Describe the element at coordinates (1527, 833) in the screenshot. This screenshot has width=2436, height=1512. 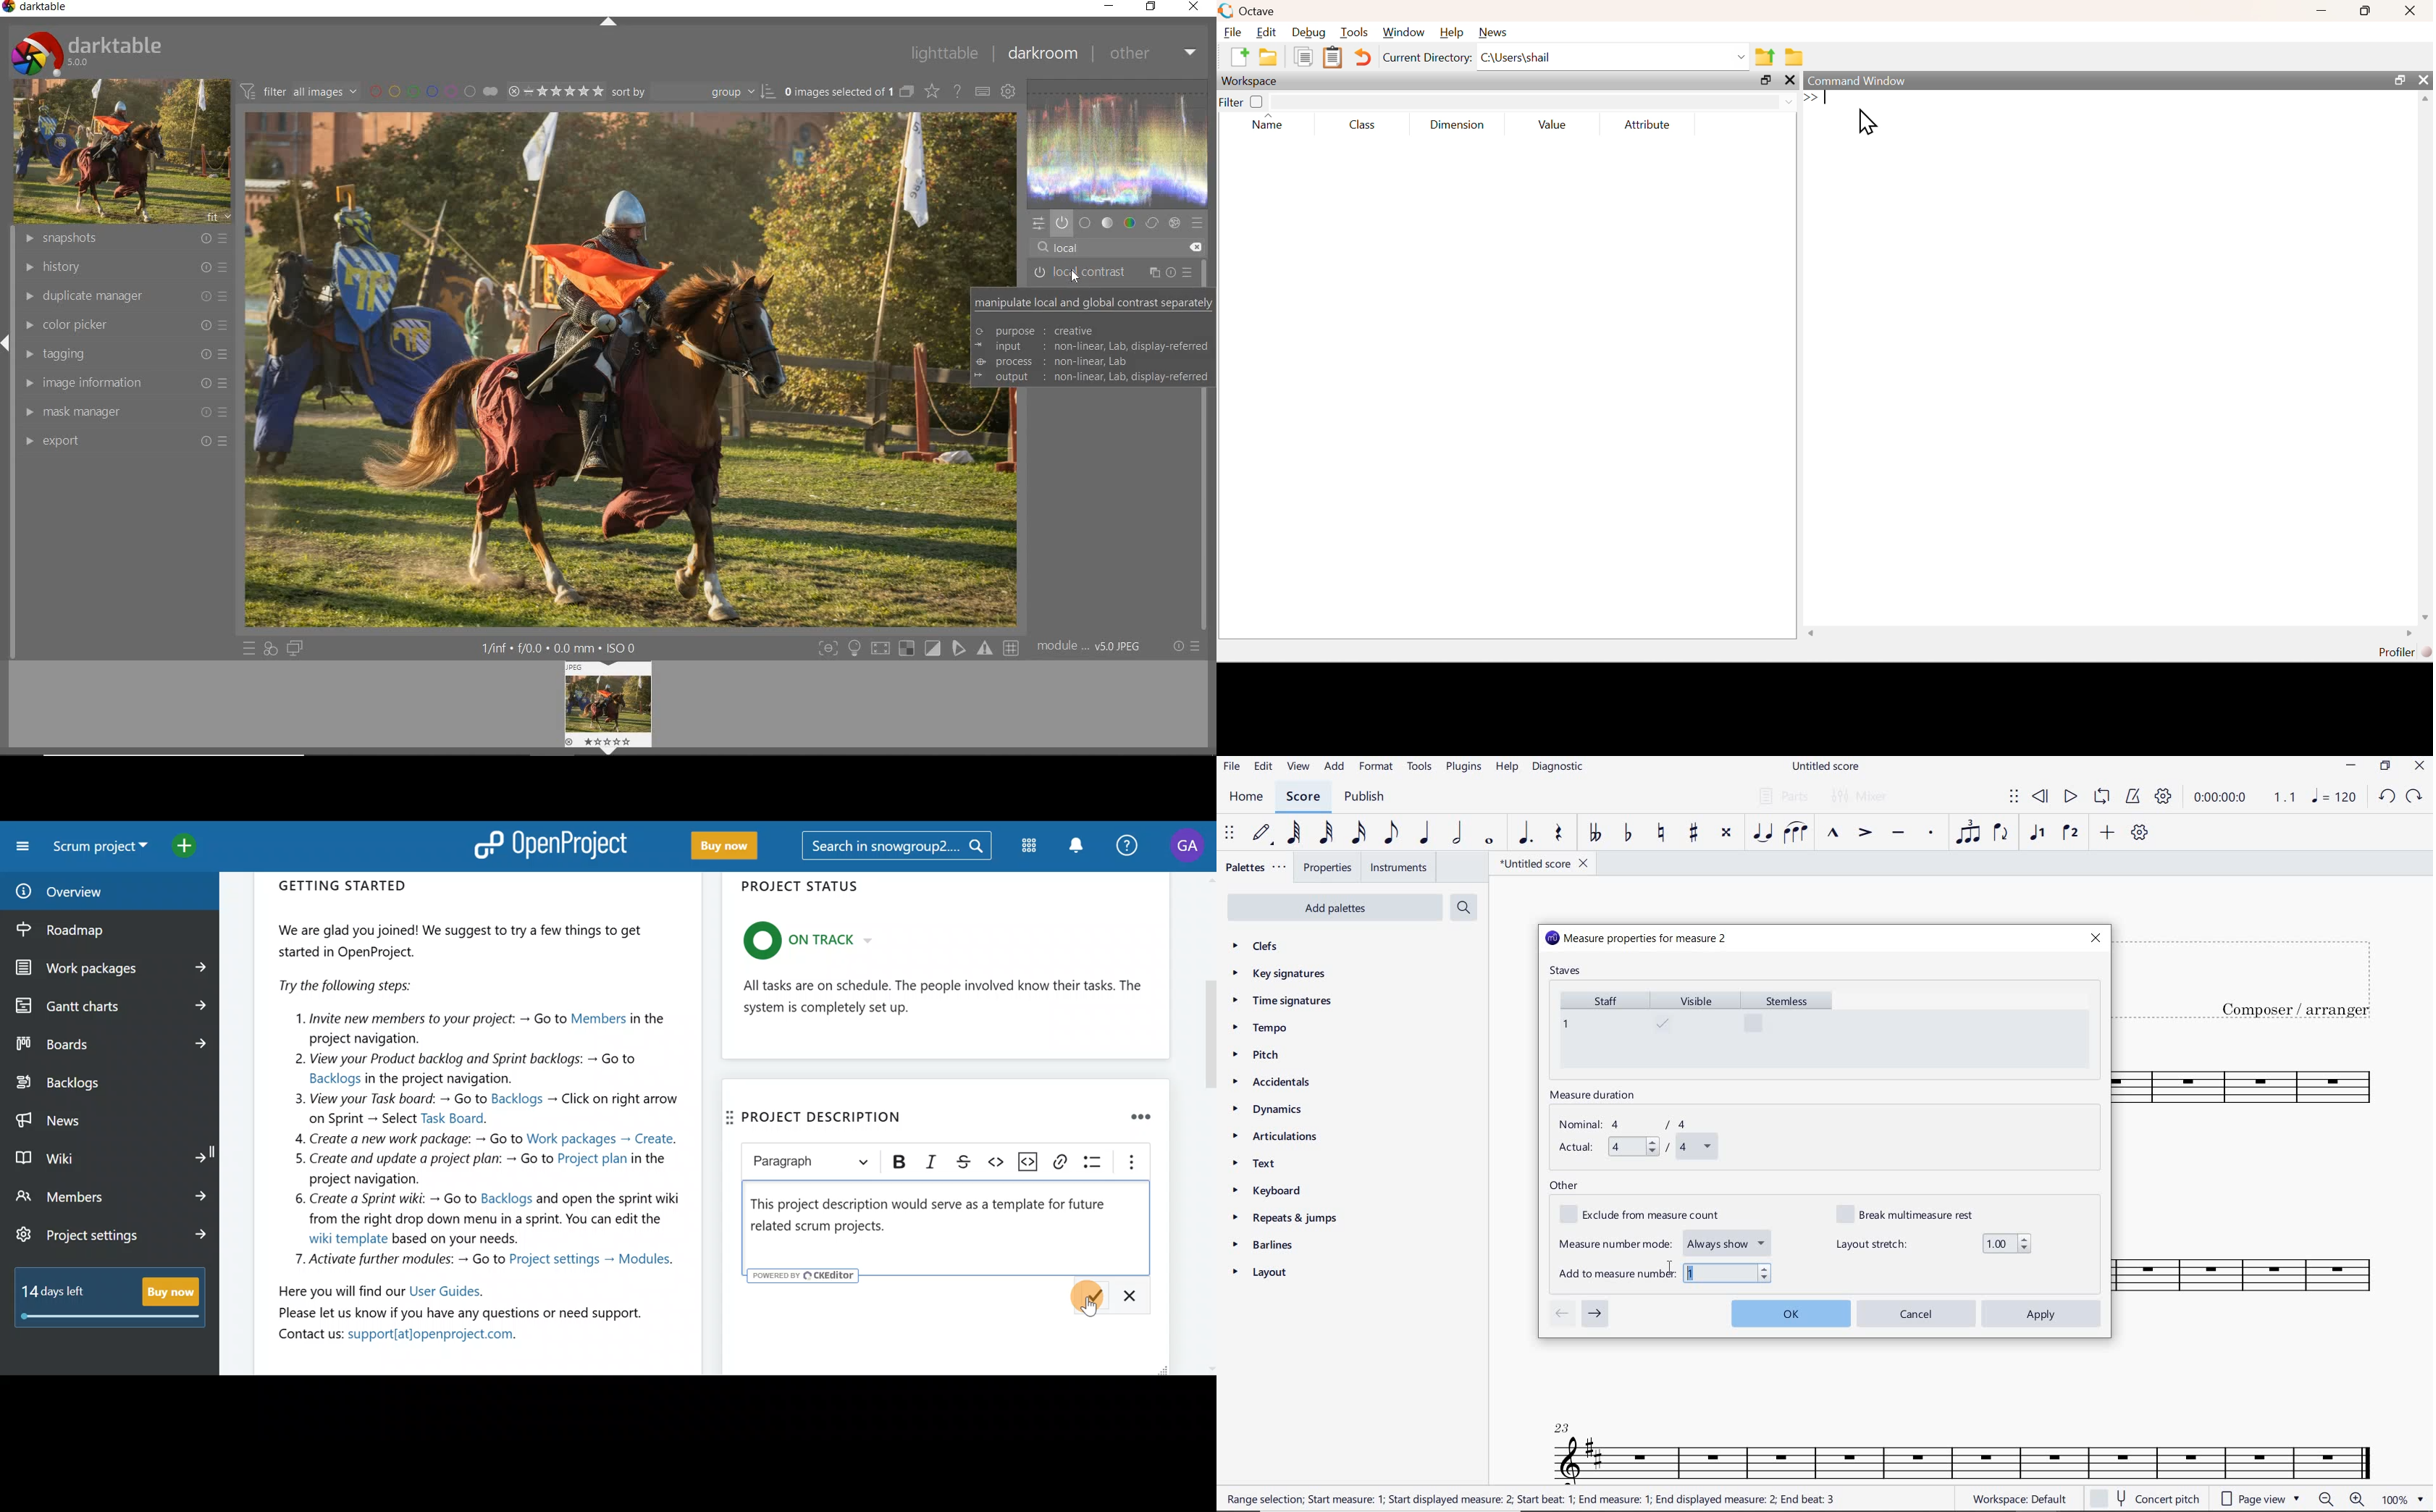
I see `AUGMENTATION DOT` at that location.